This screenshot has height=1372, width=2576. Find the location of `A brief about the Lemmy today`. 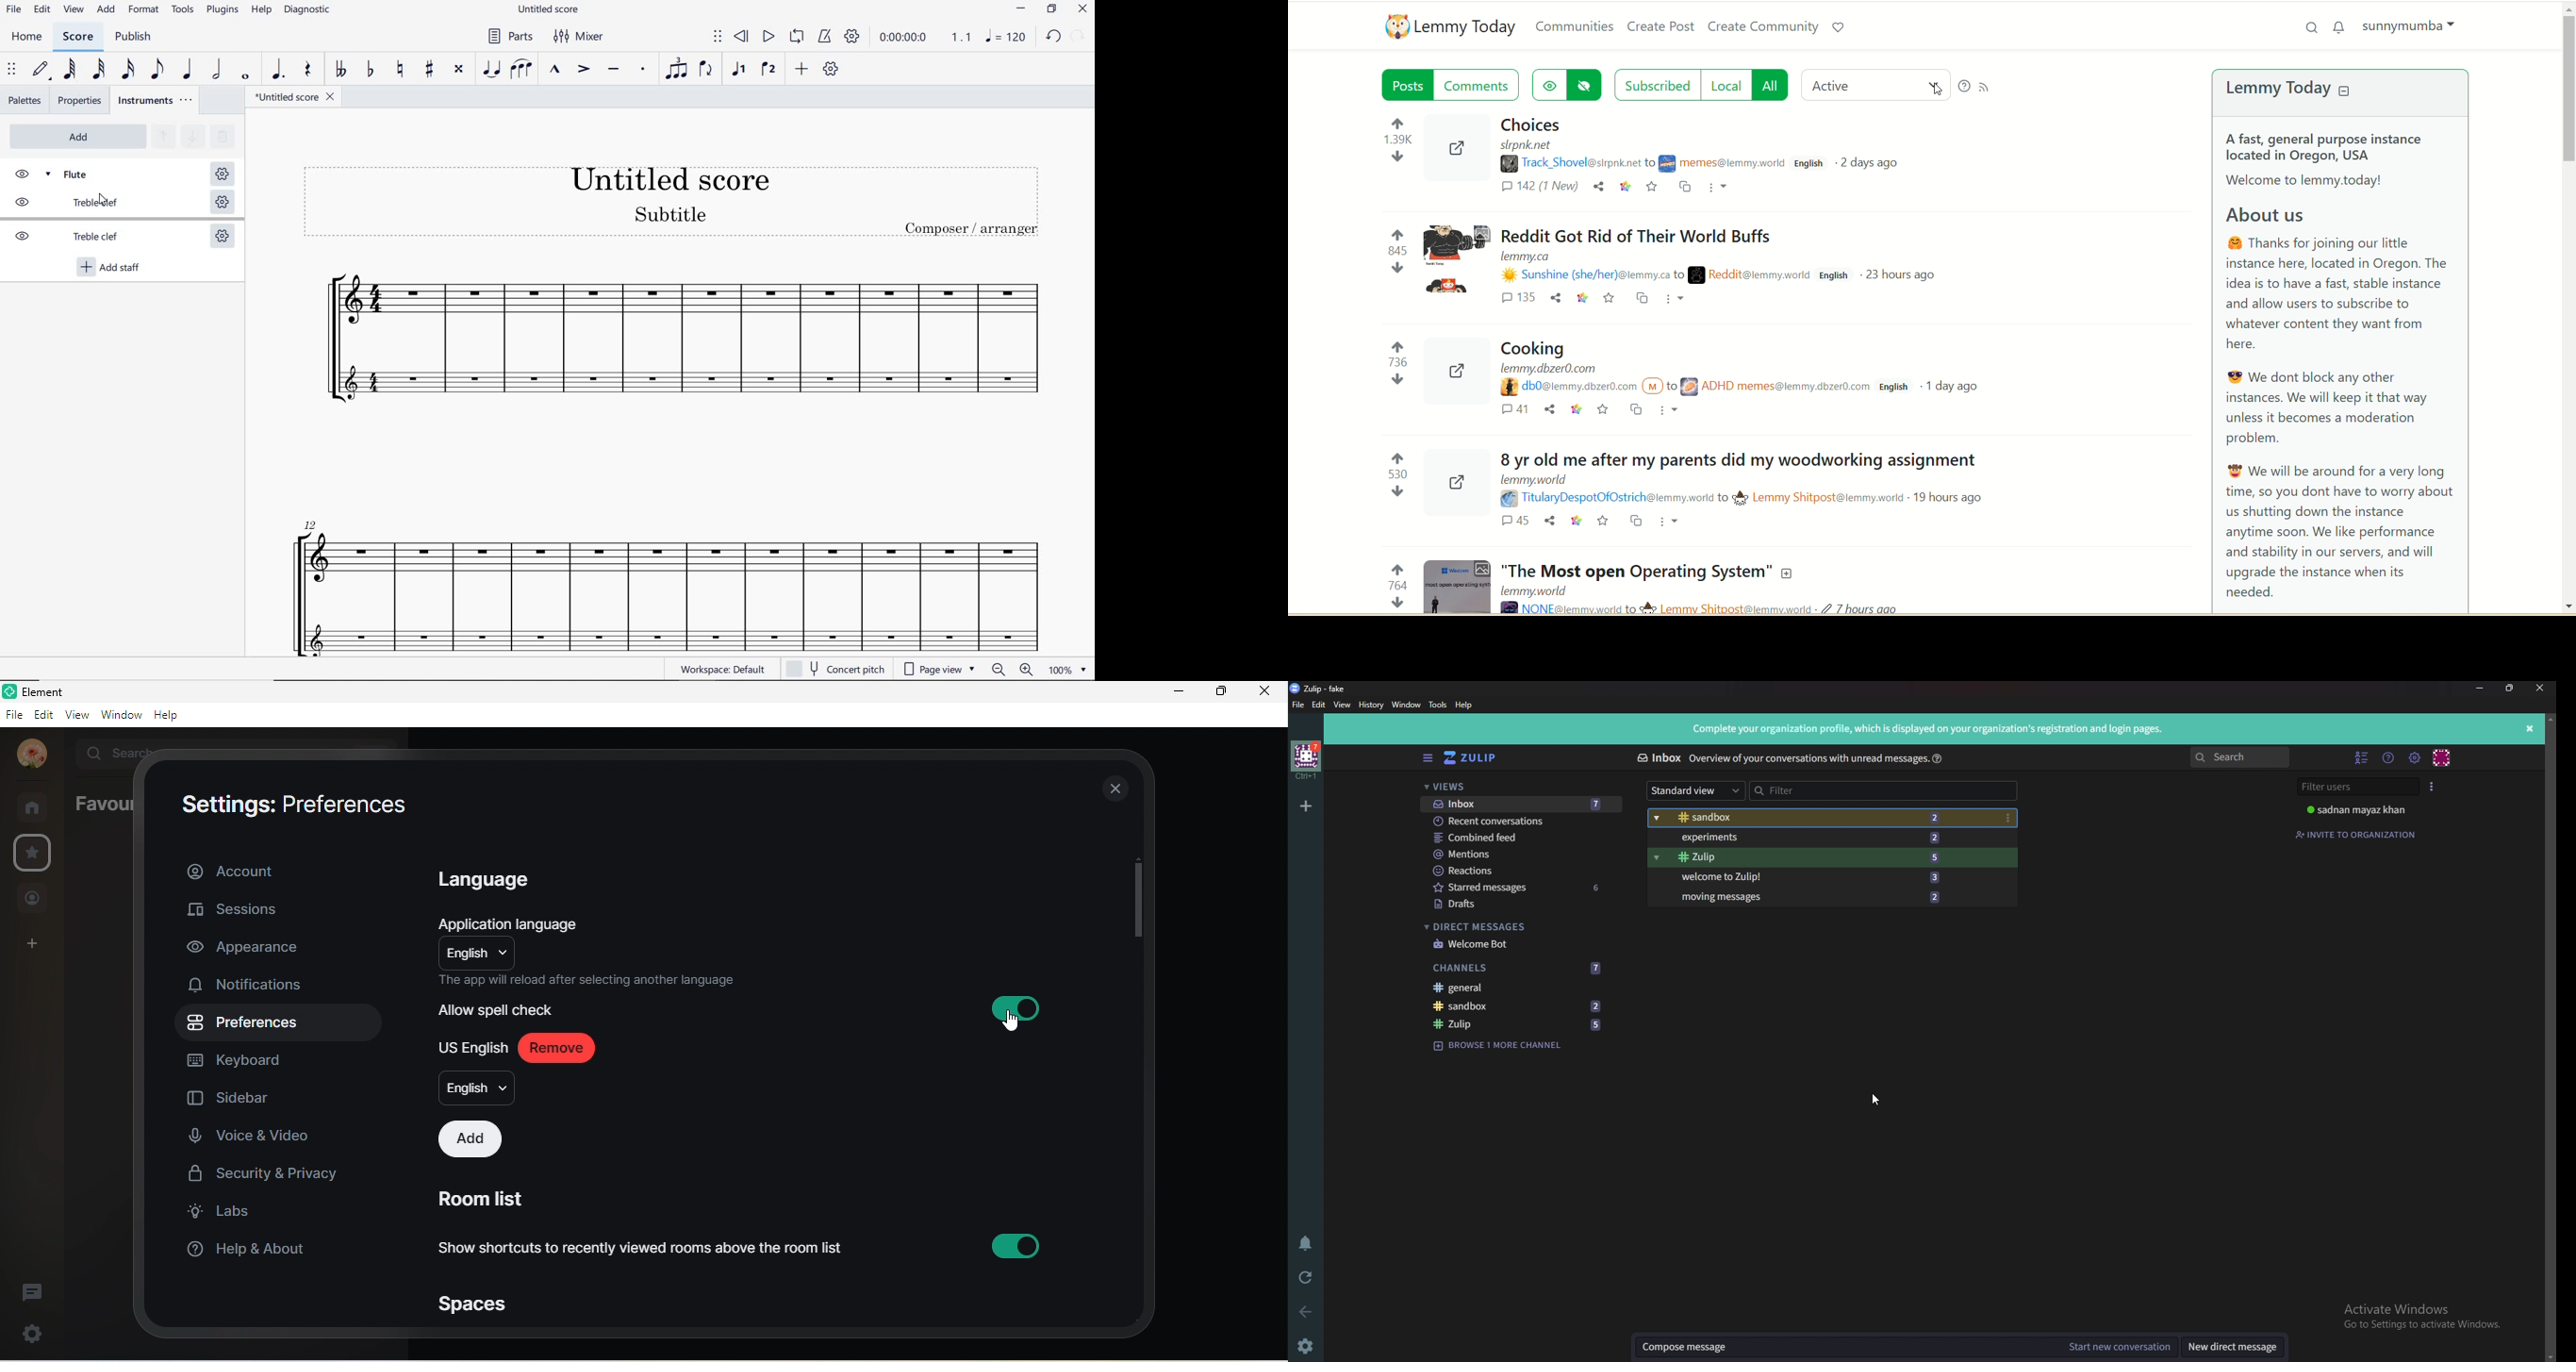

A brief about the Lemmy today is located at coordinates (2342, 367).